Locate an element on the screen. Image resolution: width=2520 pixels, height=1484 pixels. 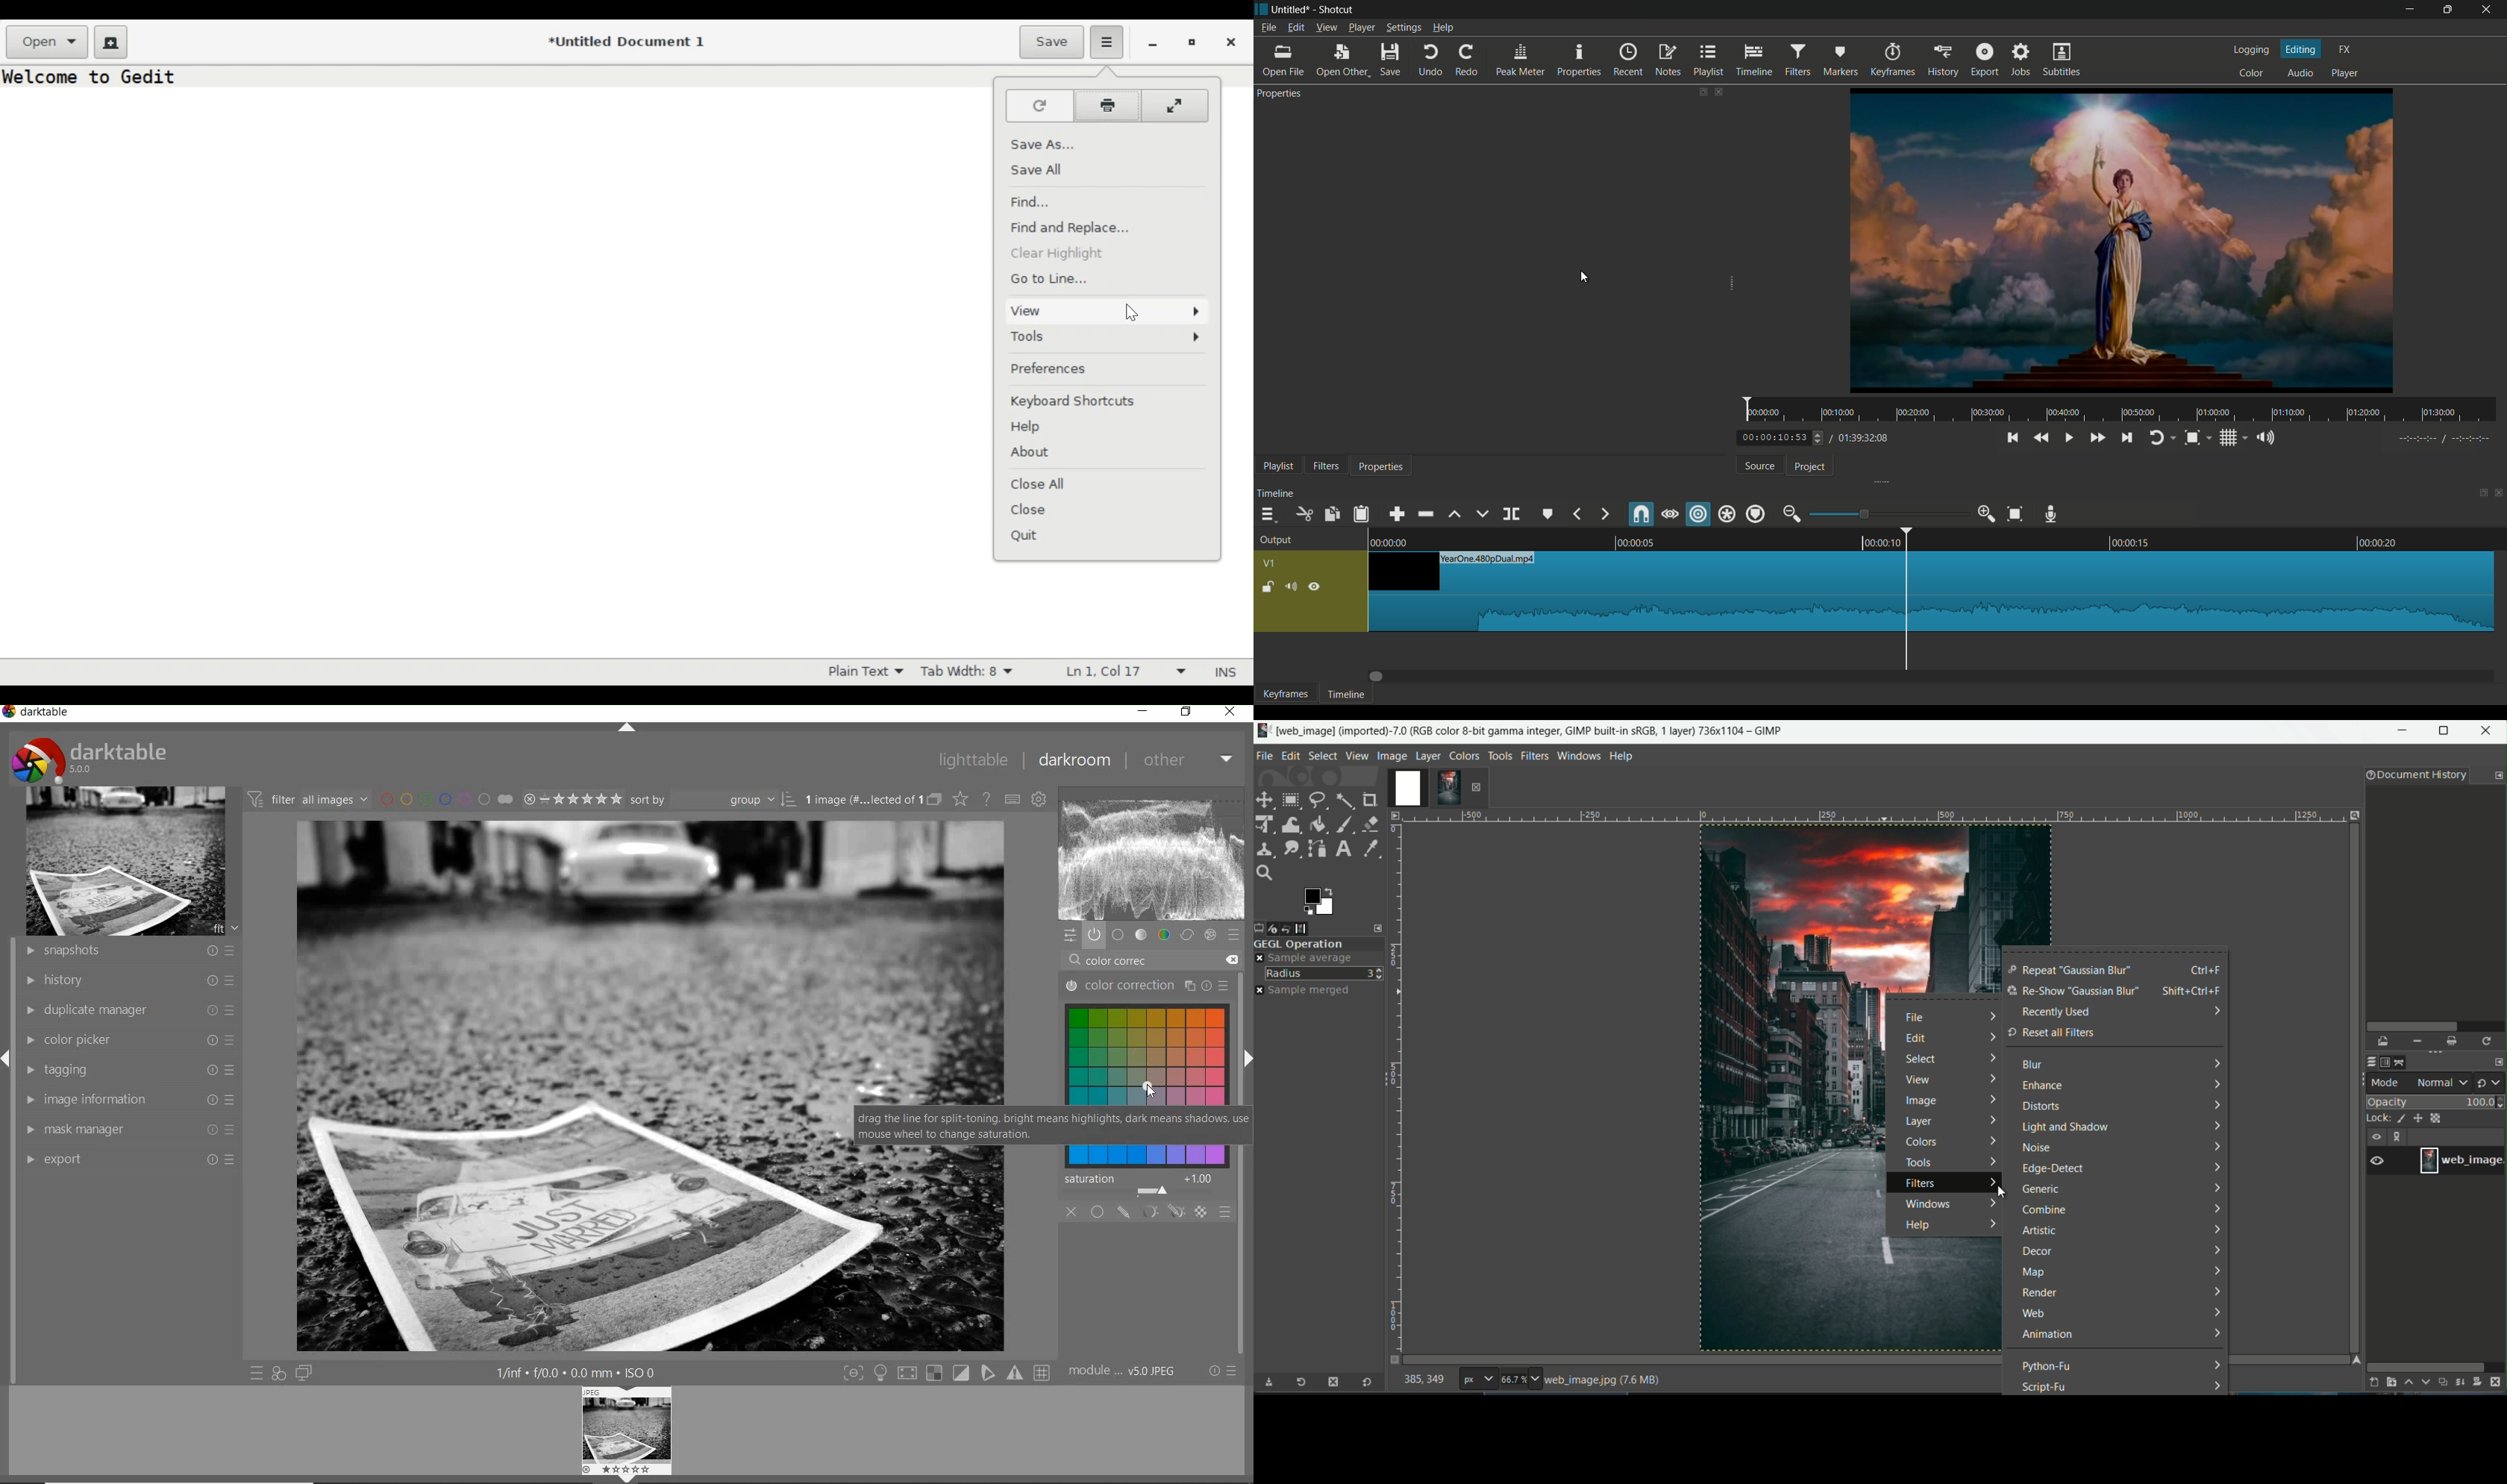
wave form is located at coordinates (1152, 855).